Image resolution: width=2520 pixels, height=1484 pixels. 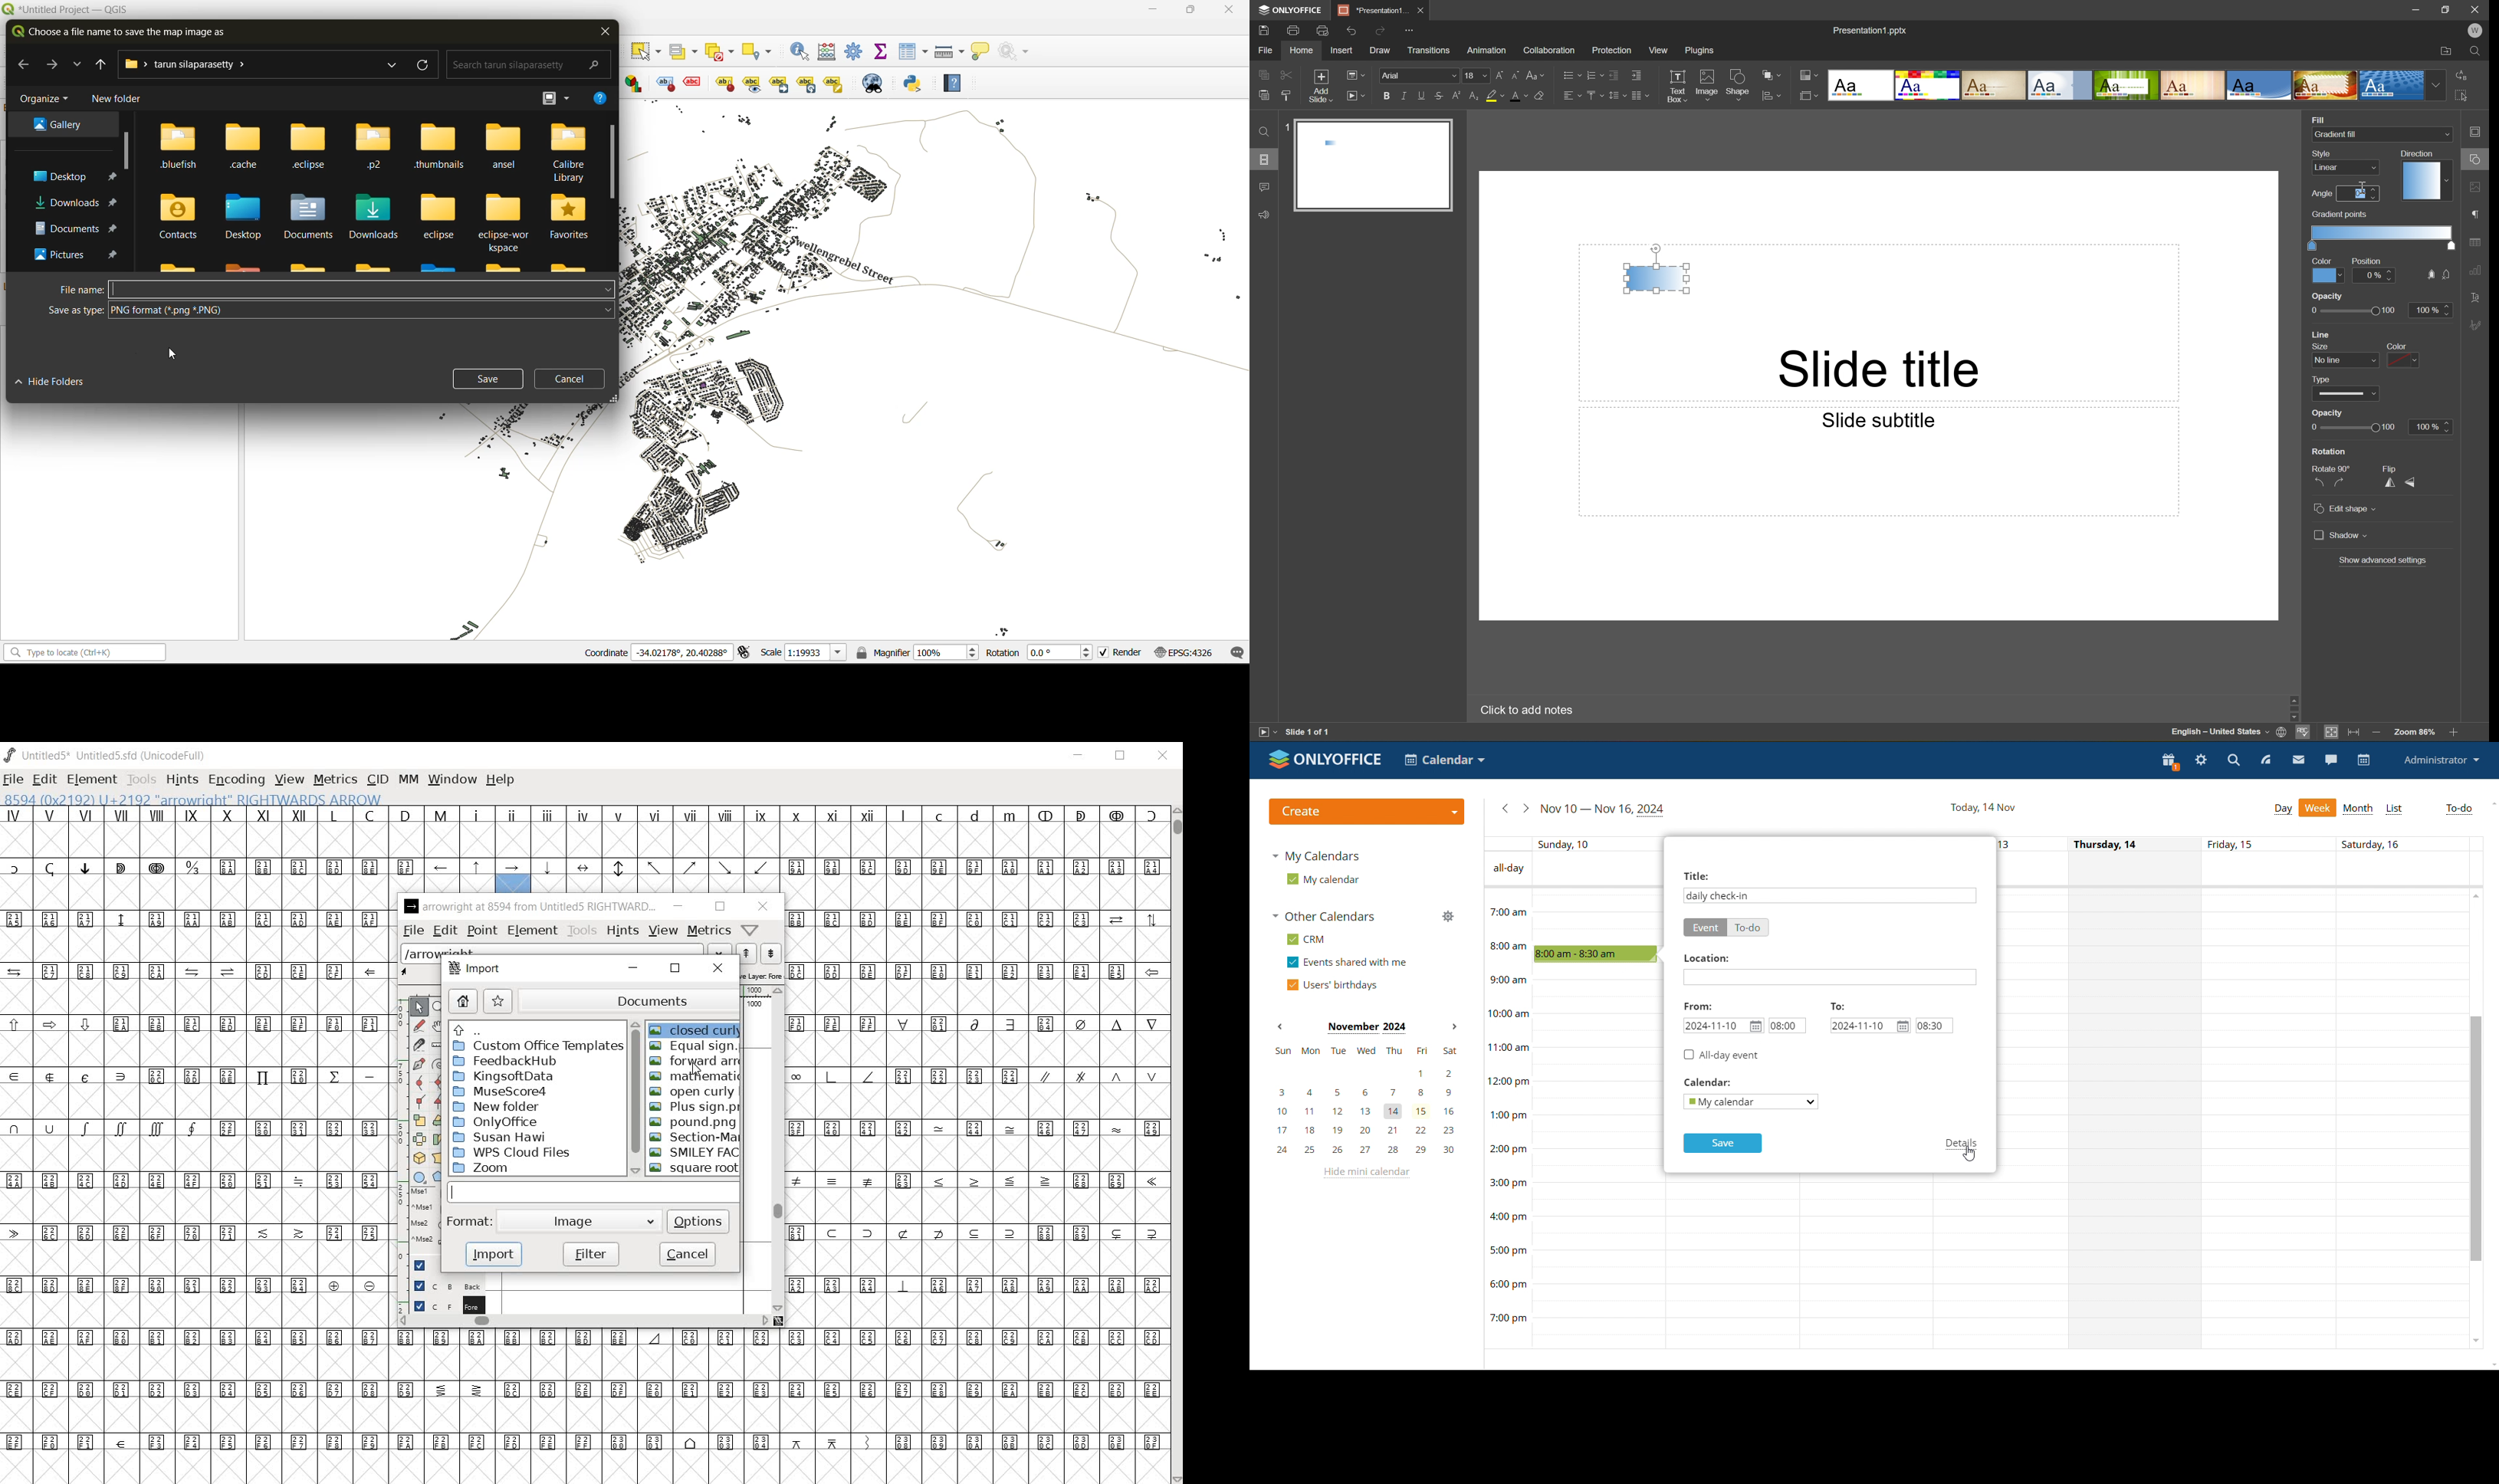 I want to click on Superscript, so click(x=1457, y=96).